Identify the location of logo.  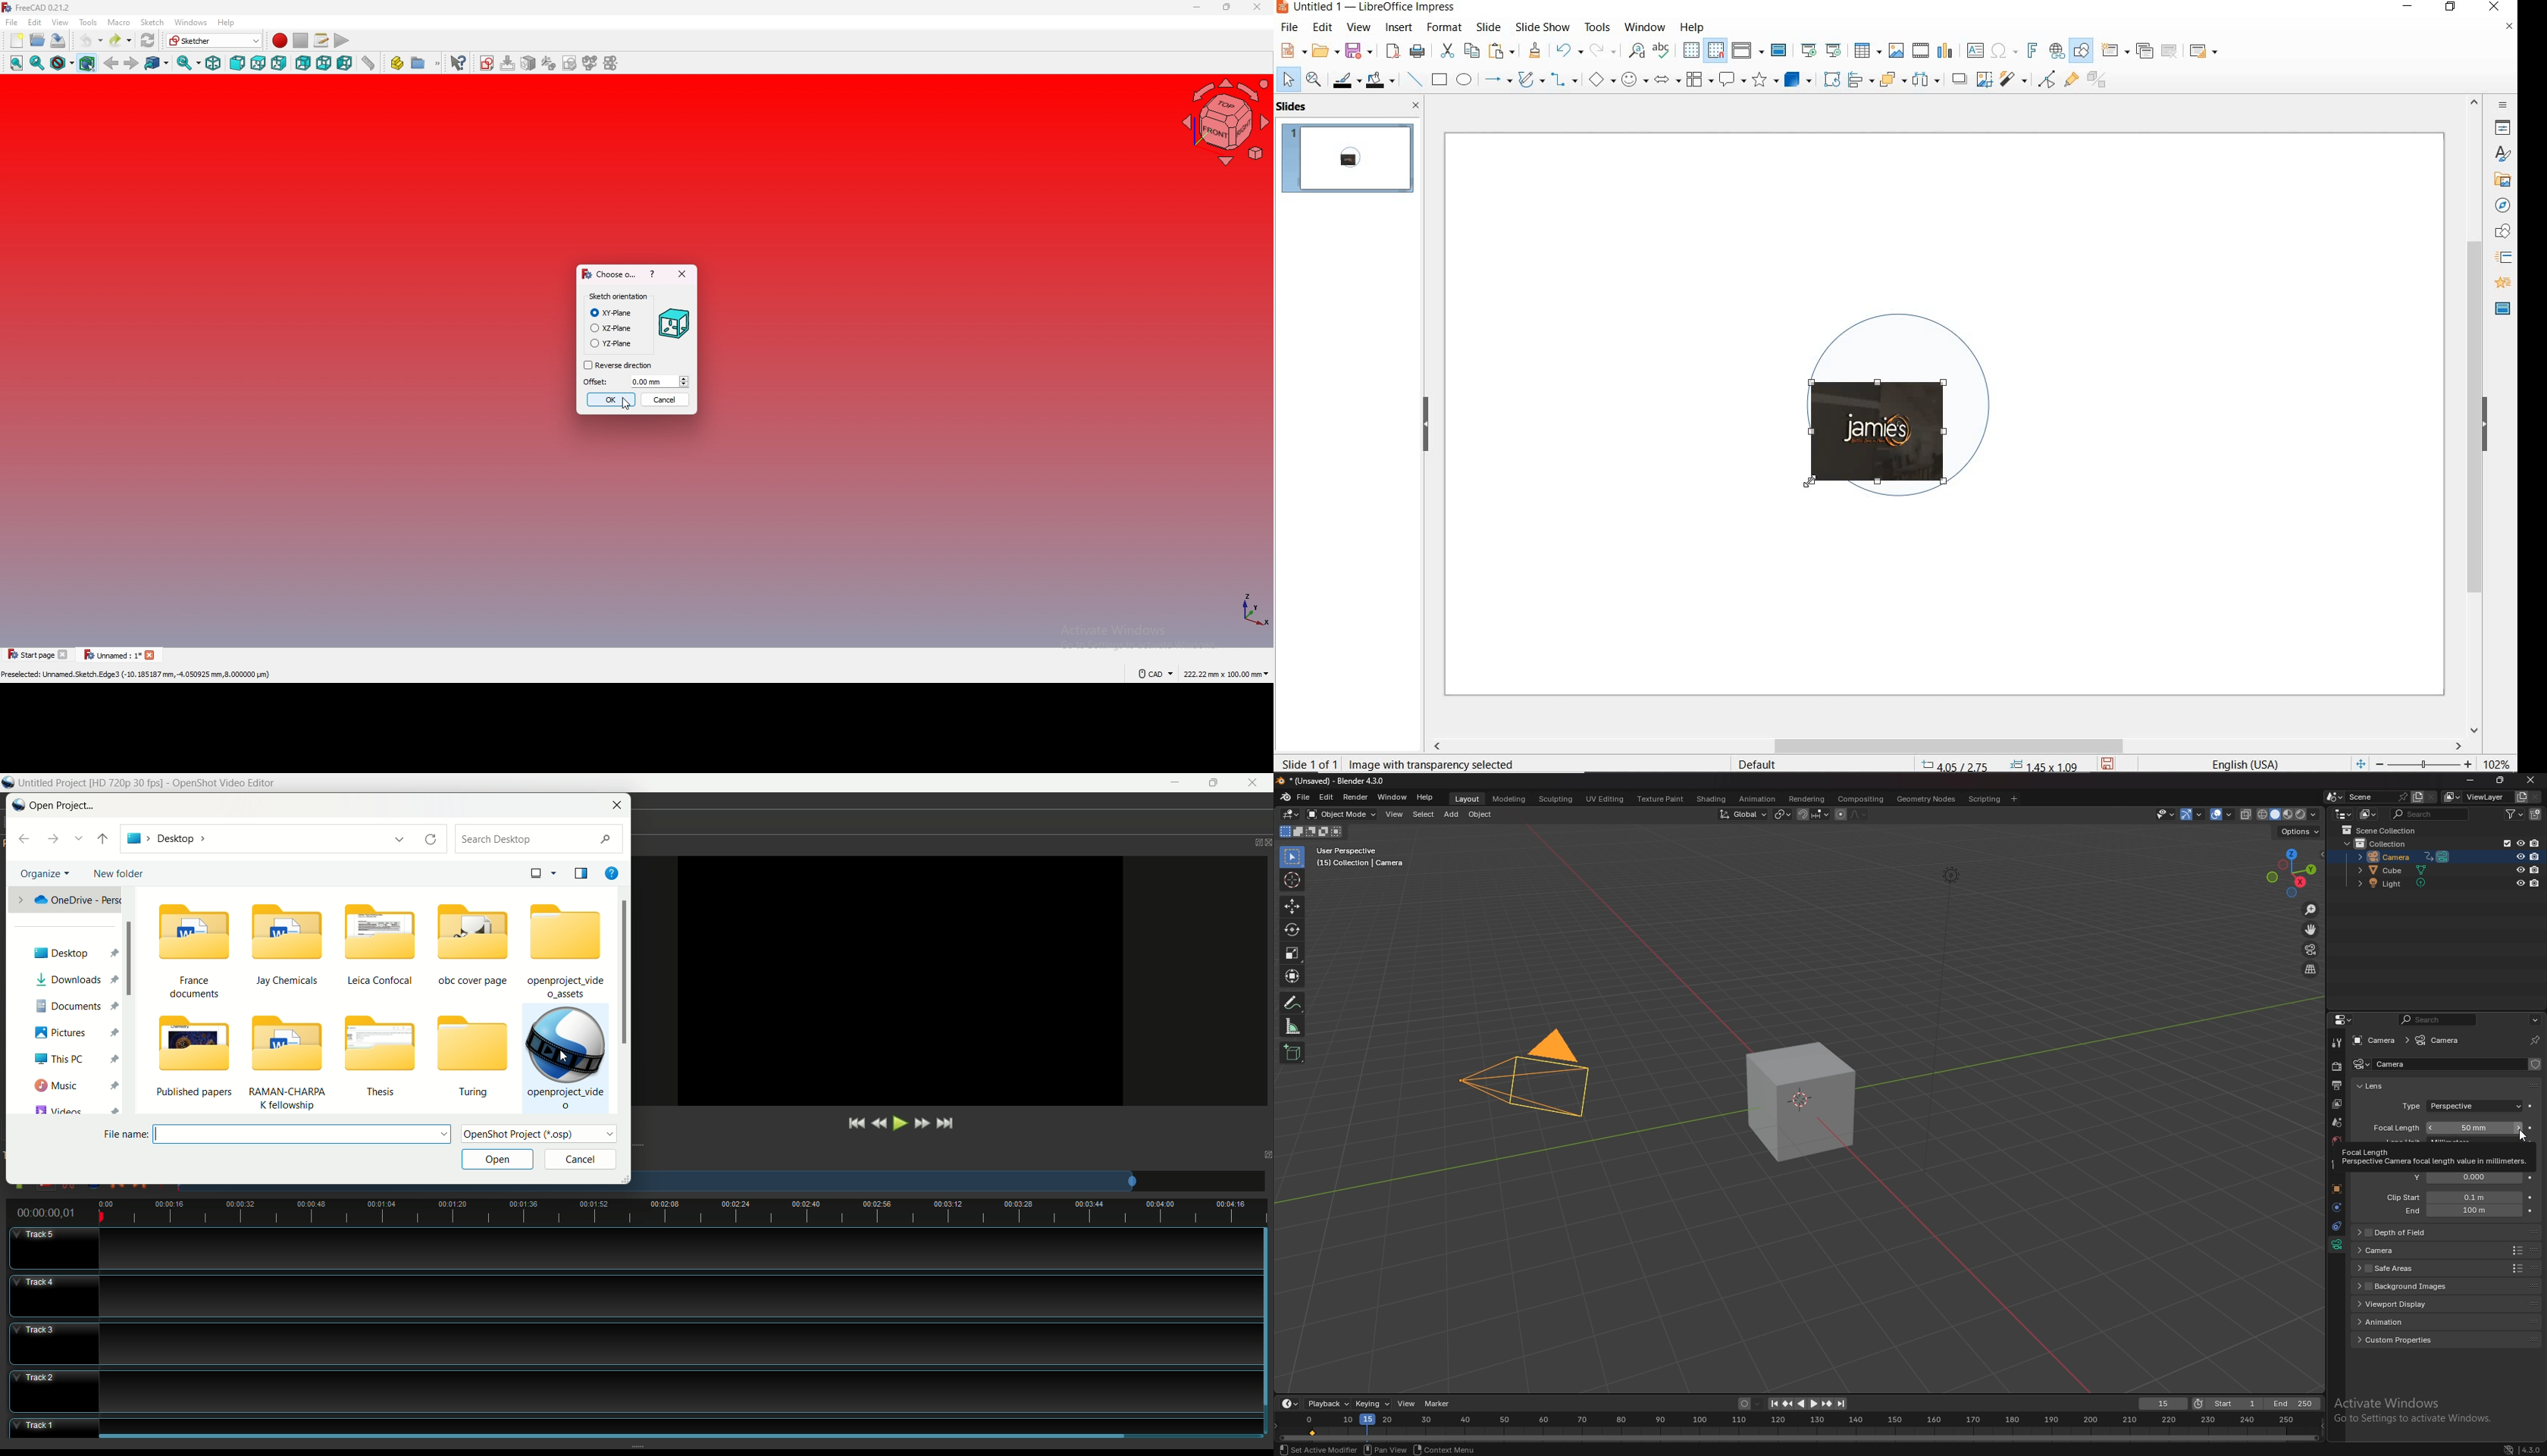
(17, 804).